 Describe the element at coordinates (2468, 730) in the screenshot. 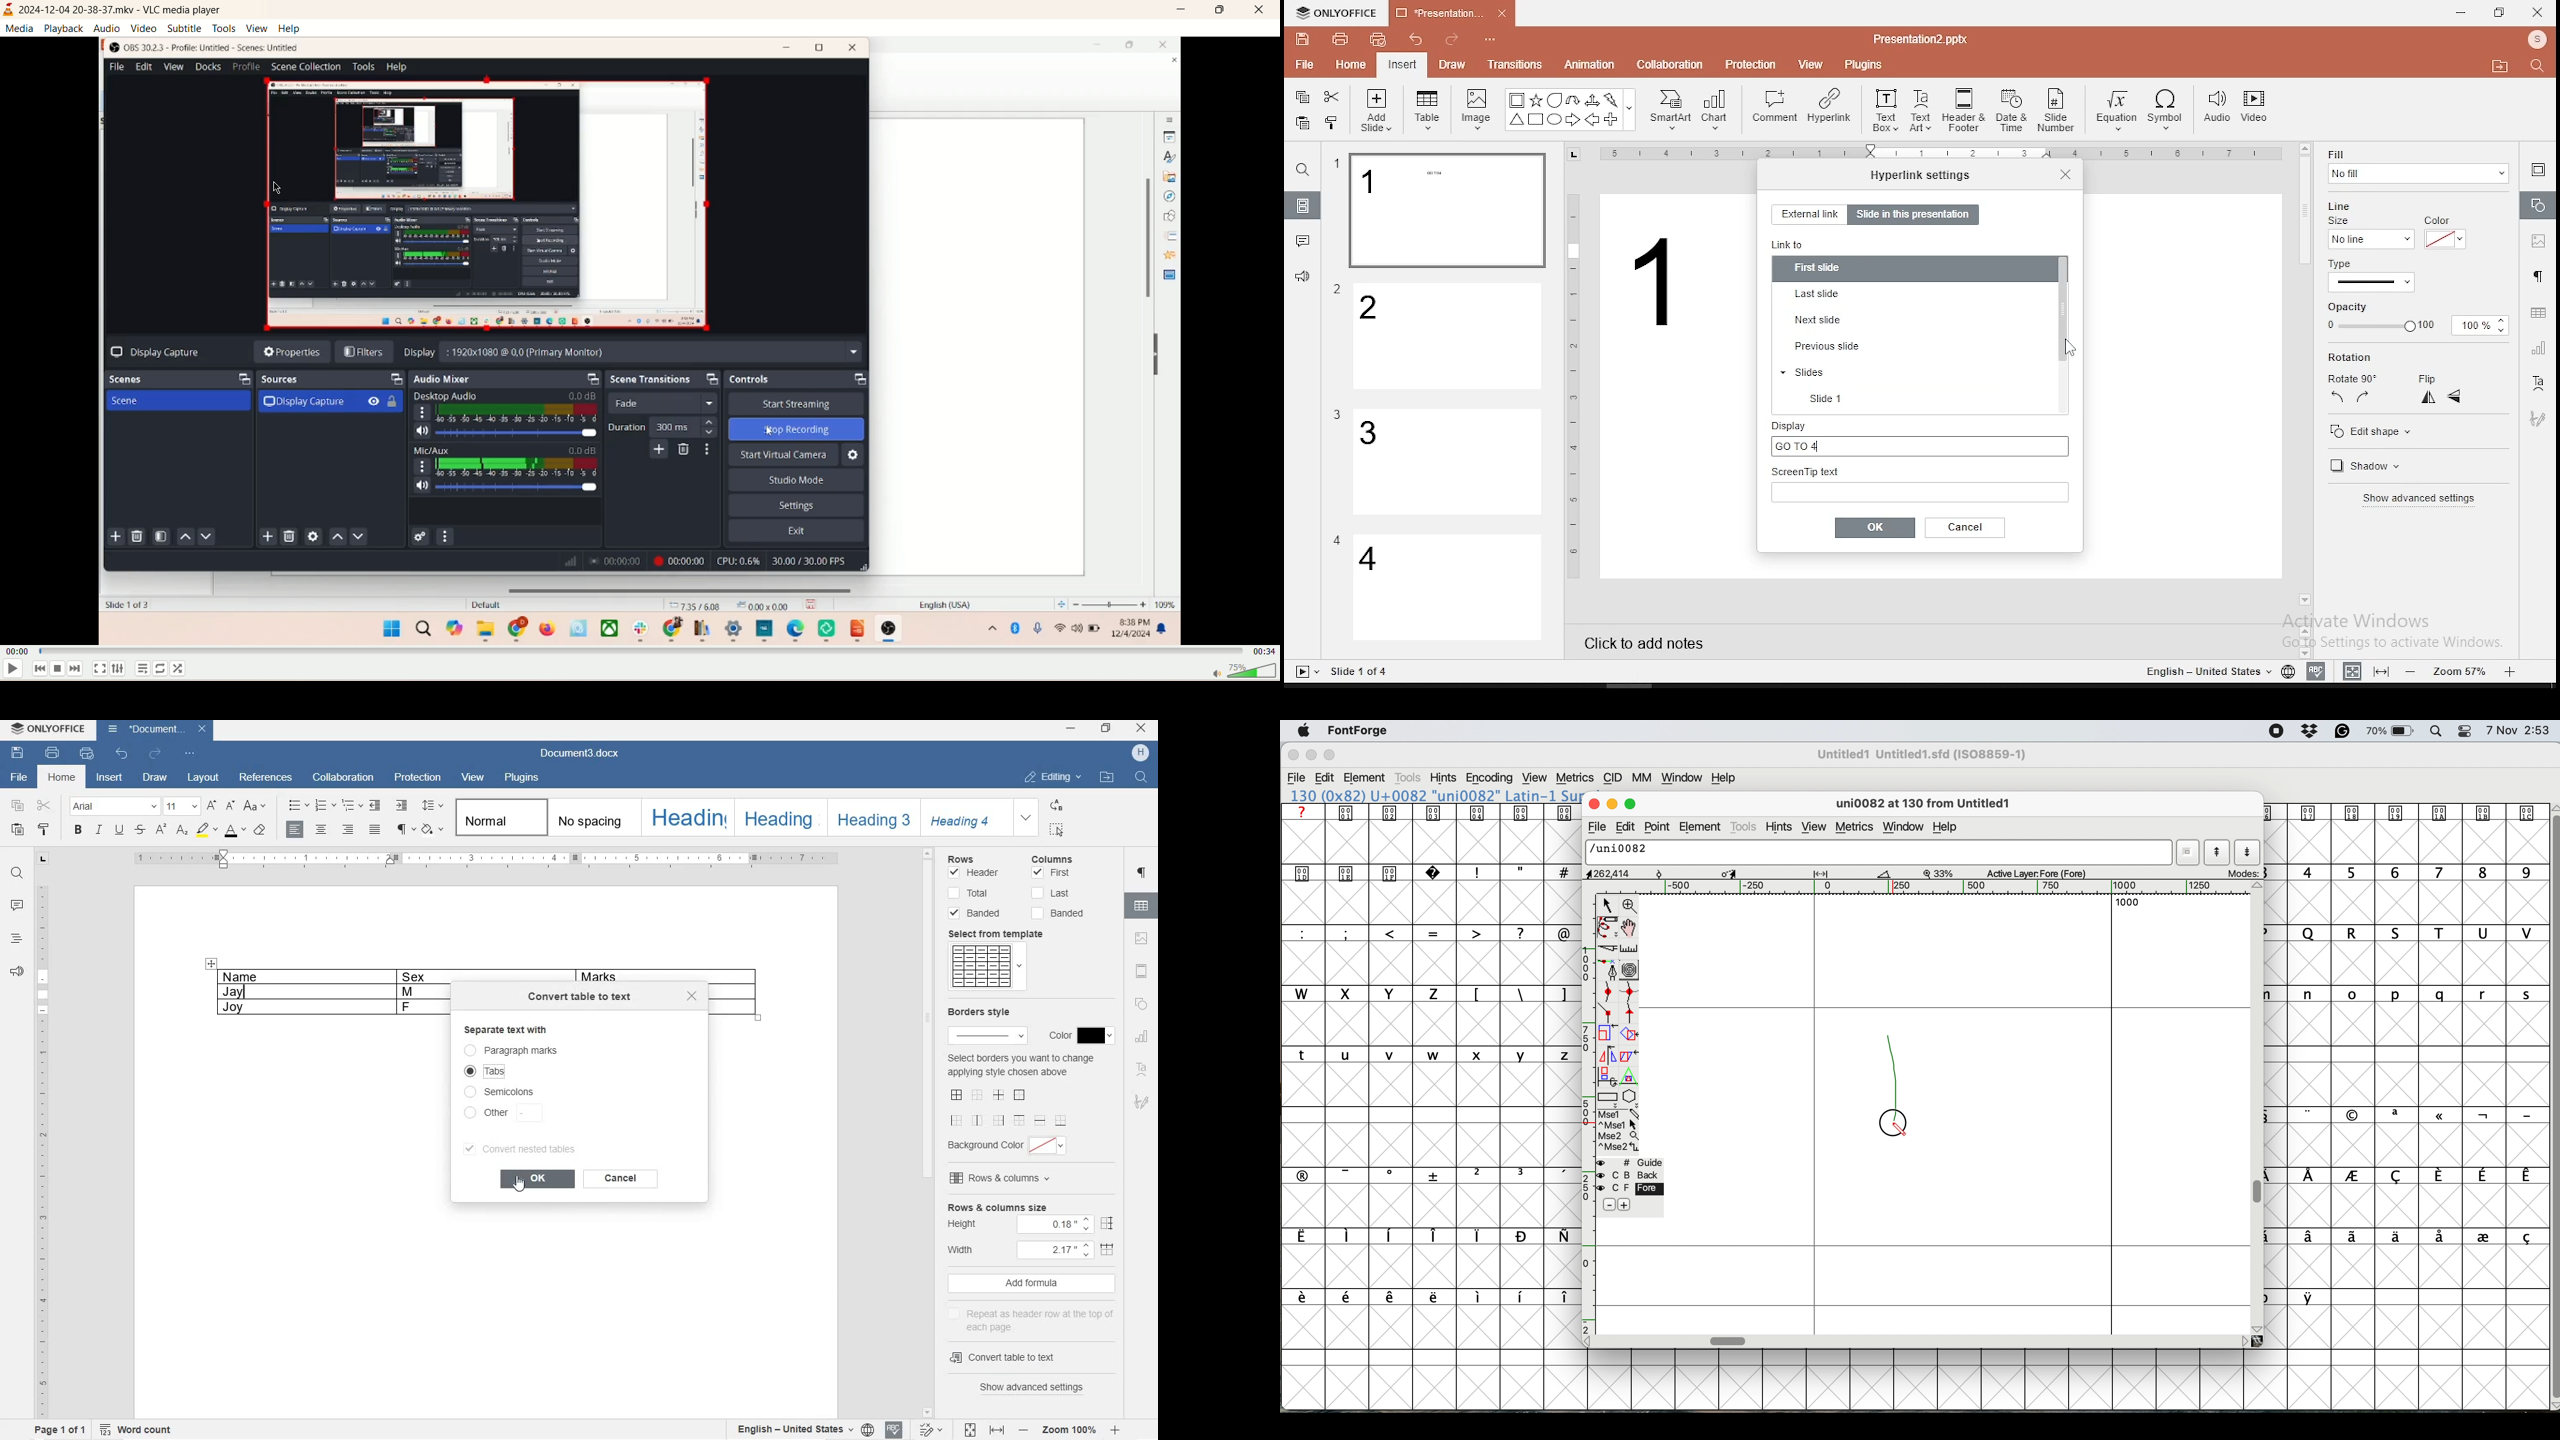

I see `control center` at that location.